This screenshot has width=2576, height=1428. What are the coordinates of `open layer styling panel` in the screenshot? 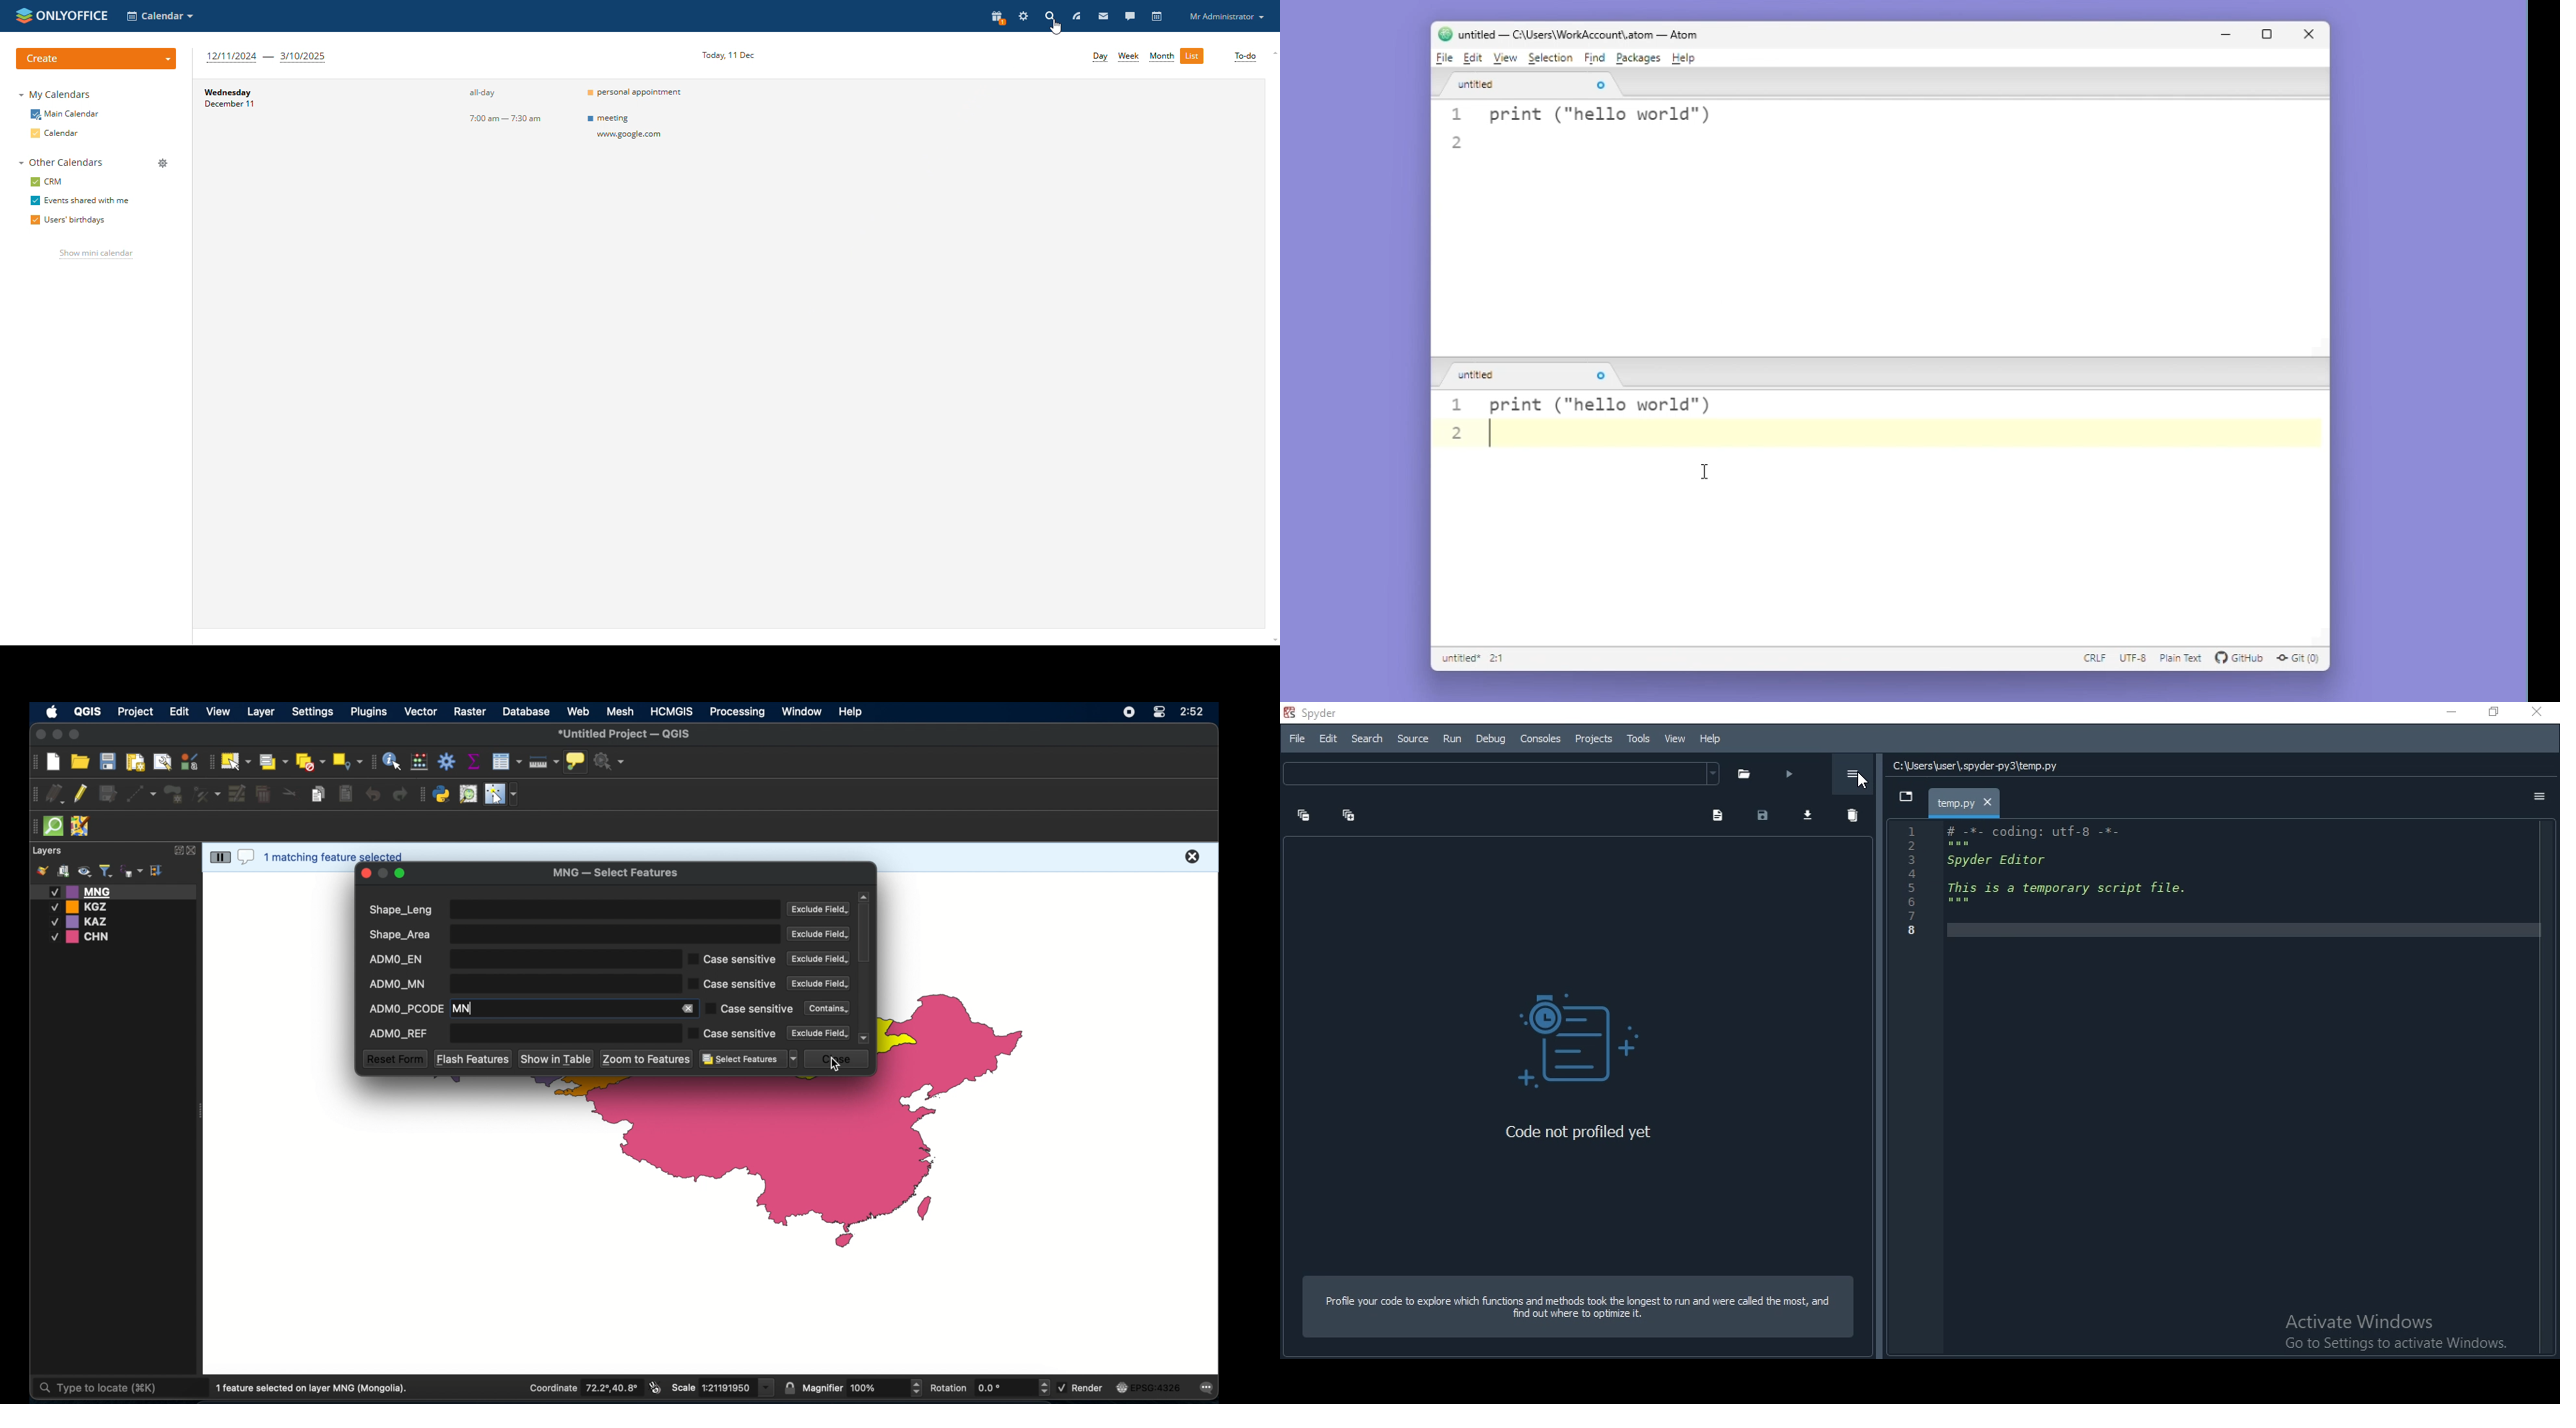 It's located at (42, 871).